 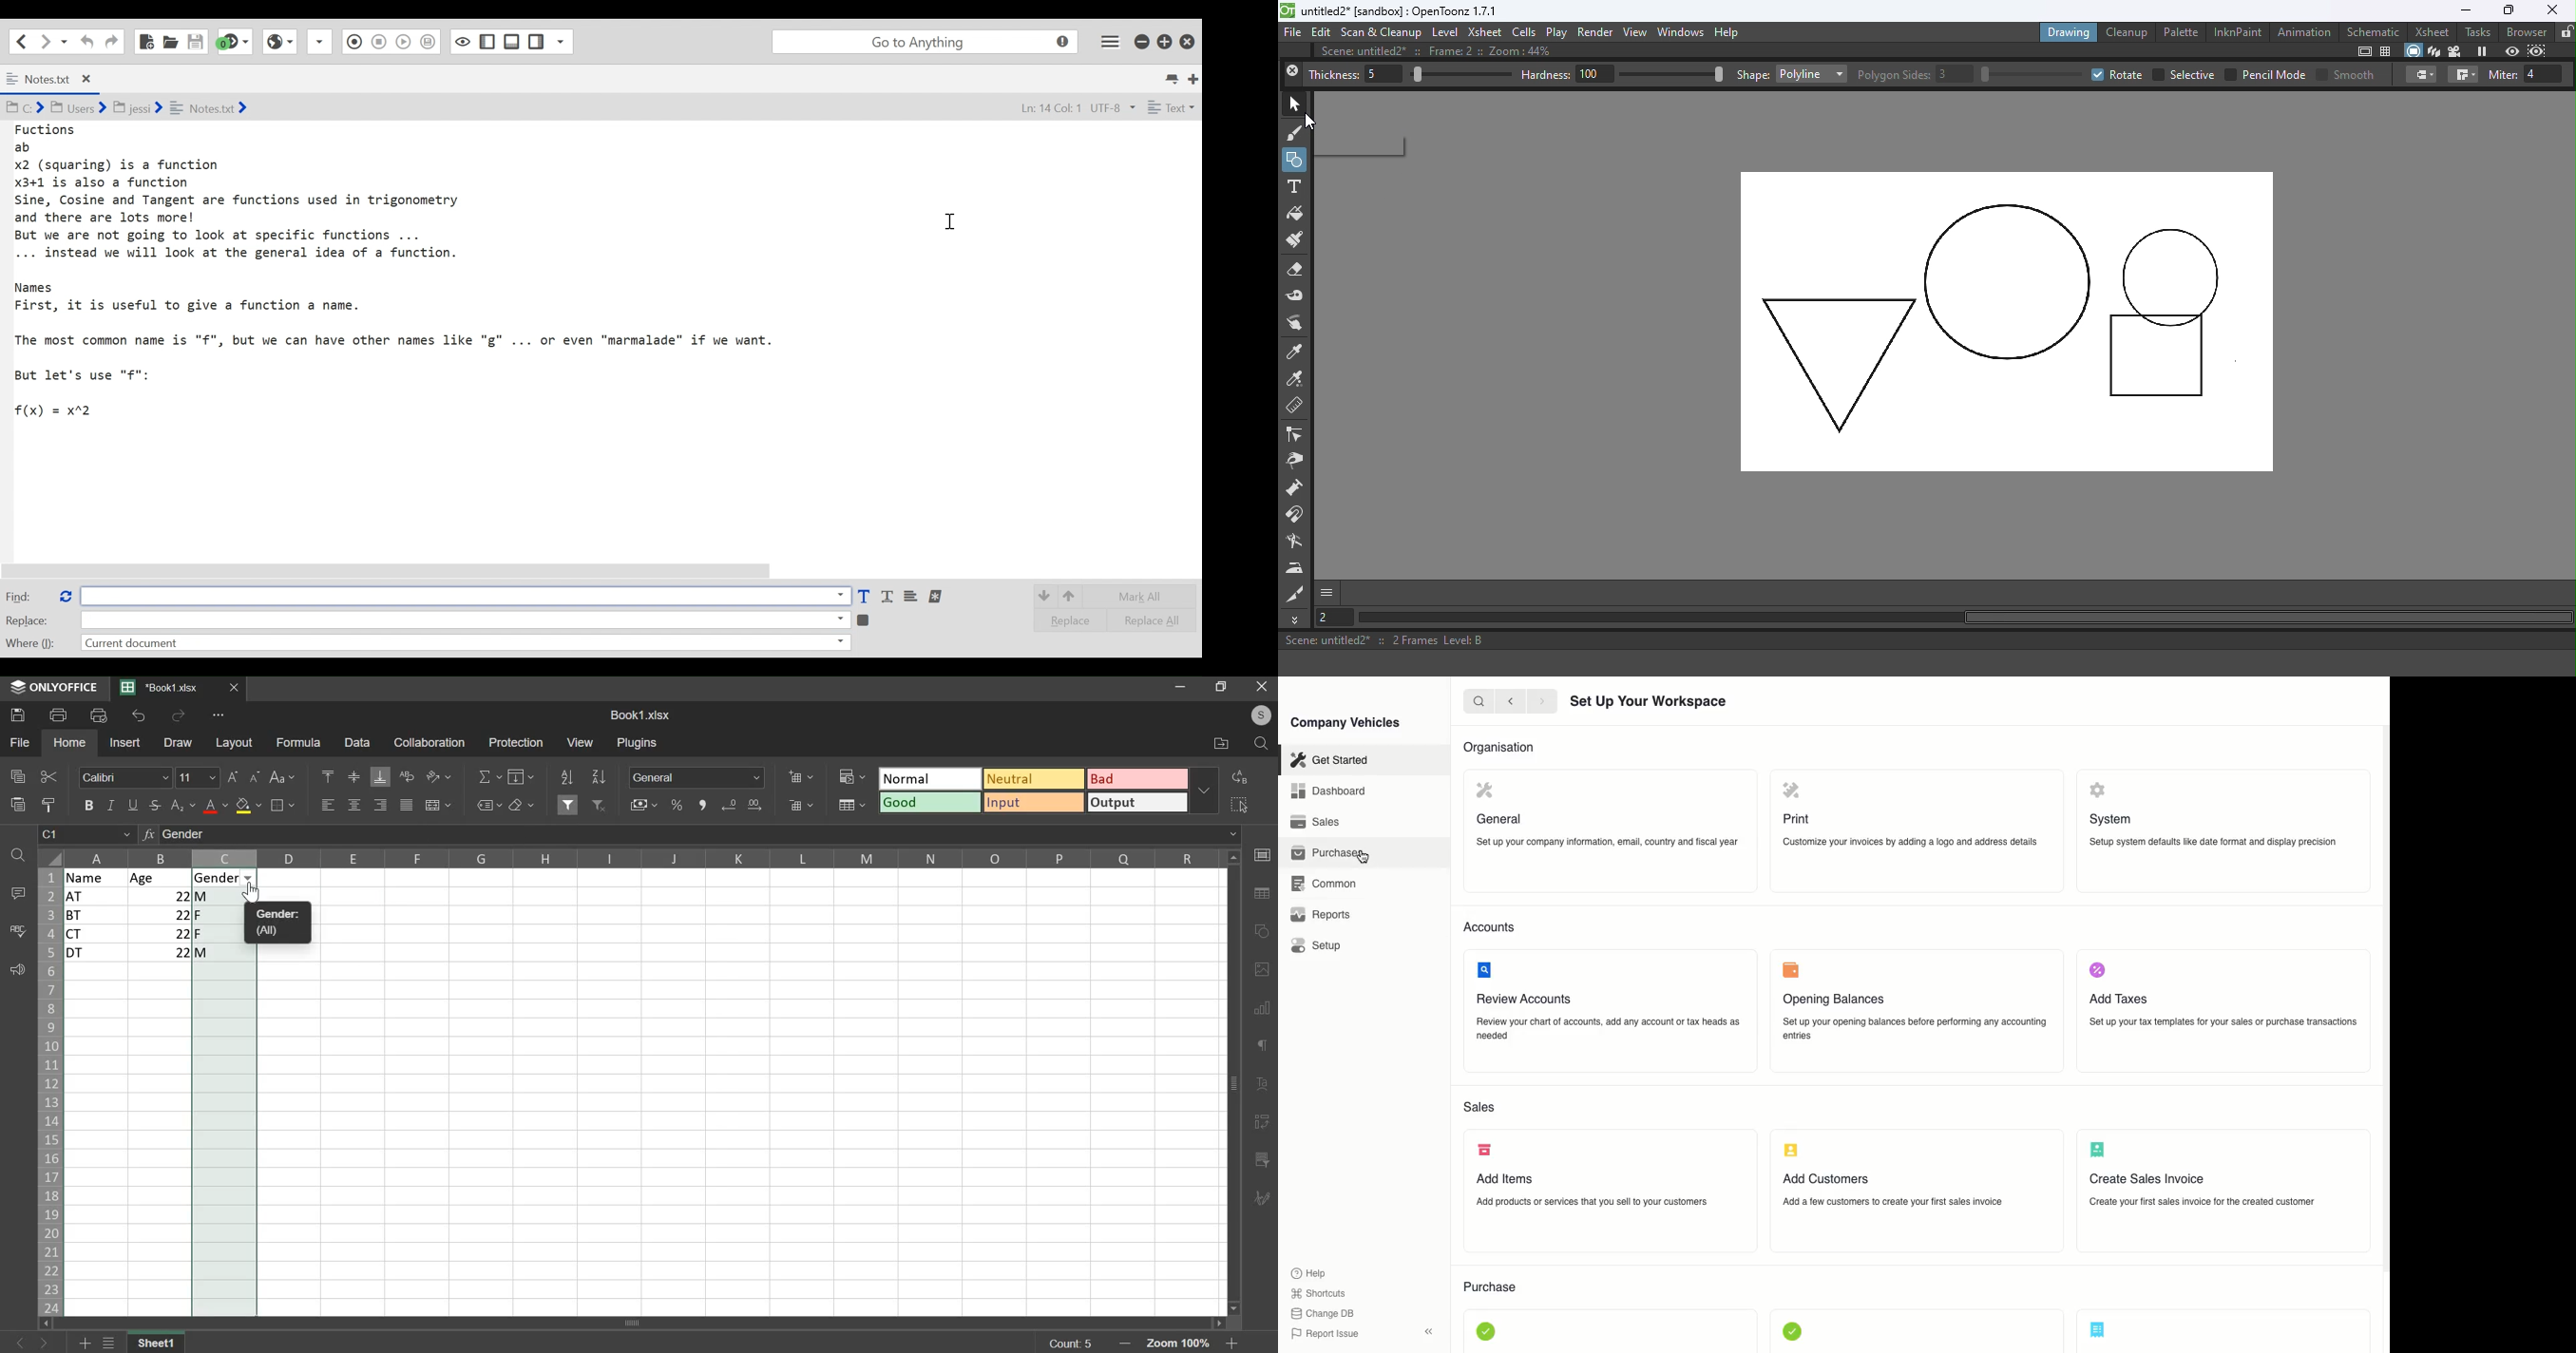 I want to click on Purchase, so click(x=1328, y=854).